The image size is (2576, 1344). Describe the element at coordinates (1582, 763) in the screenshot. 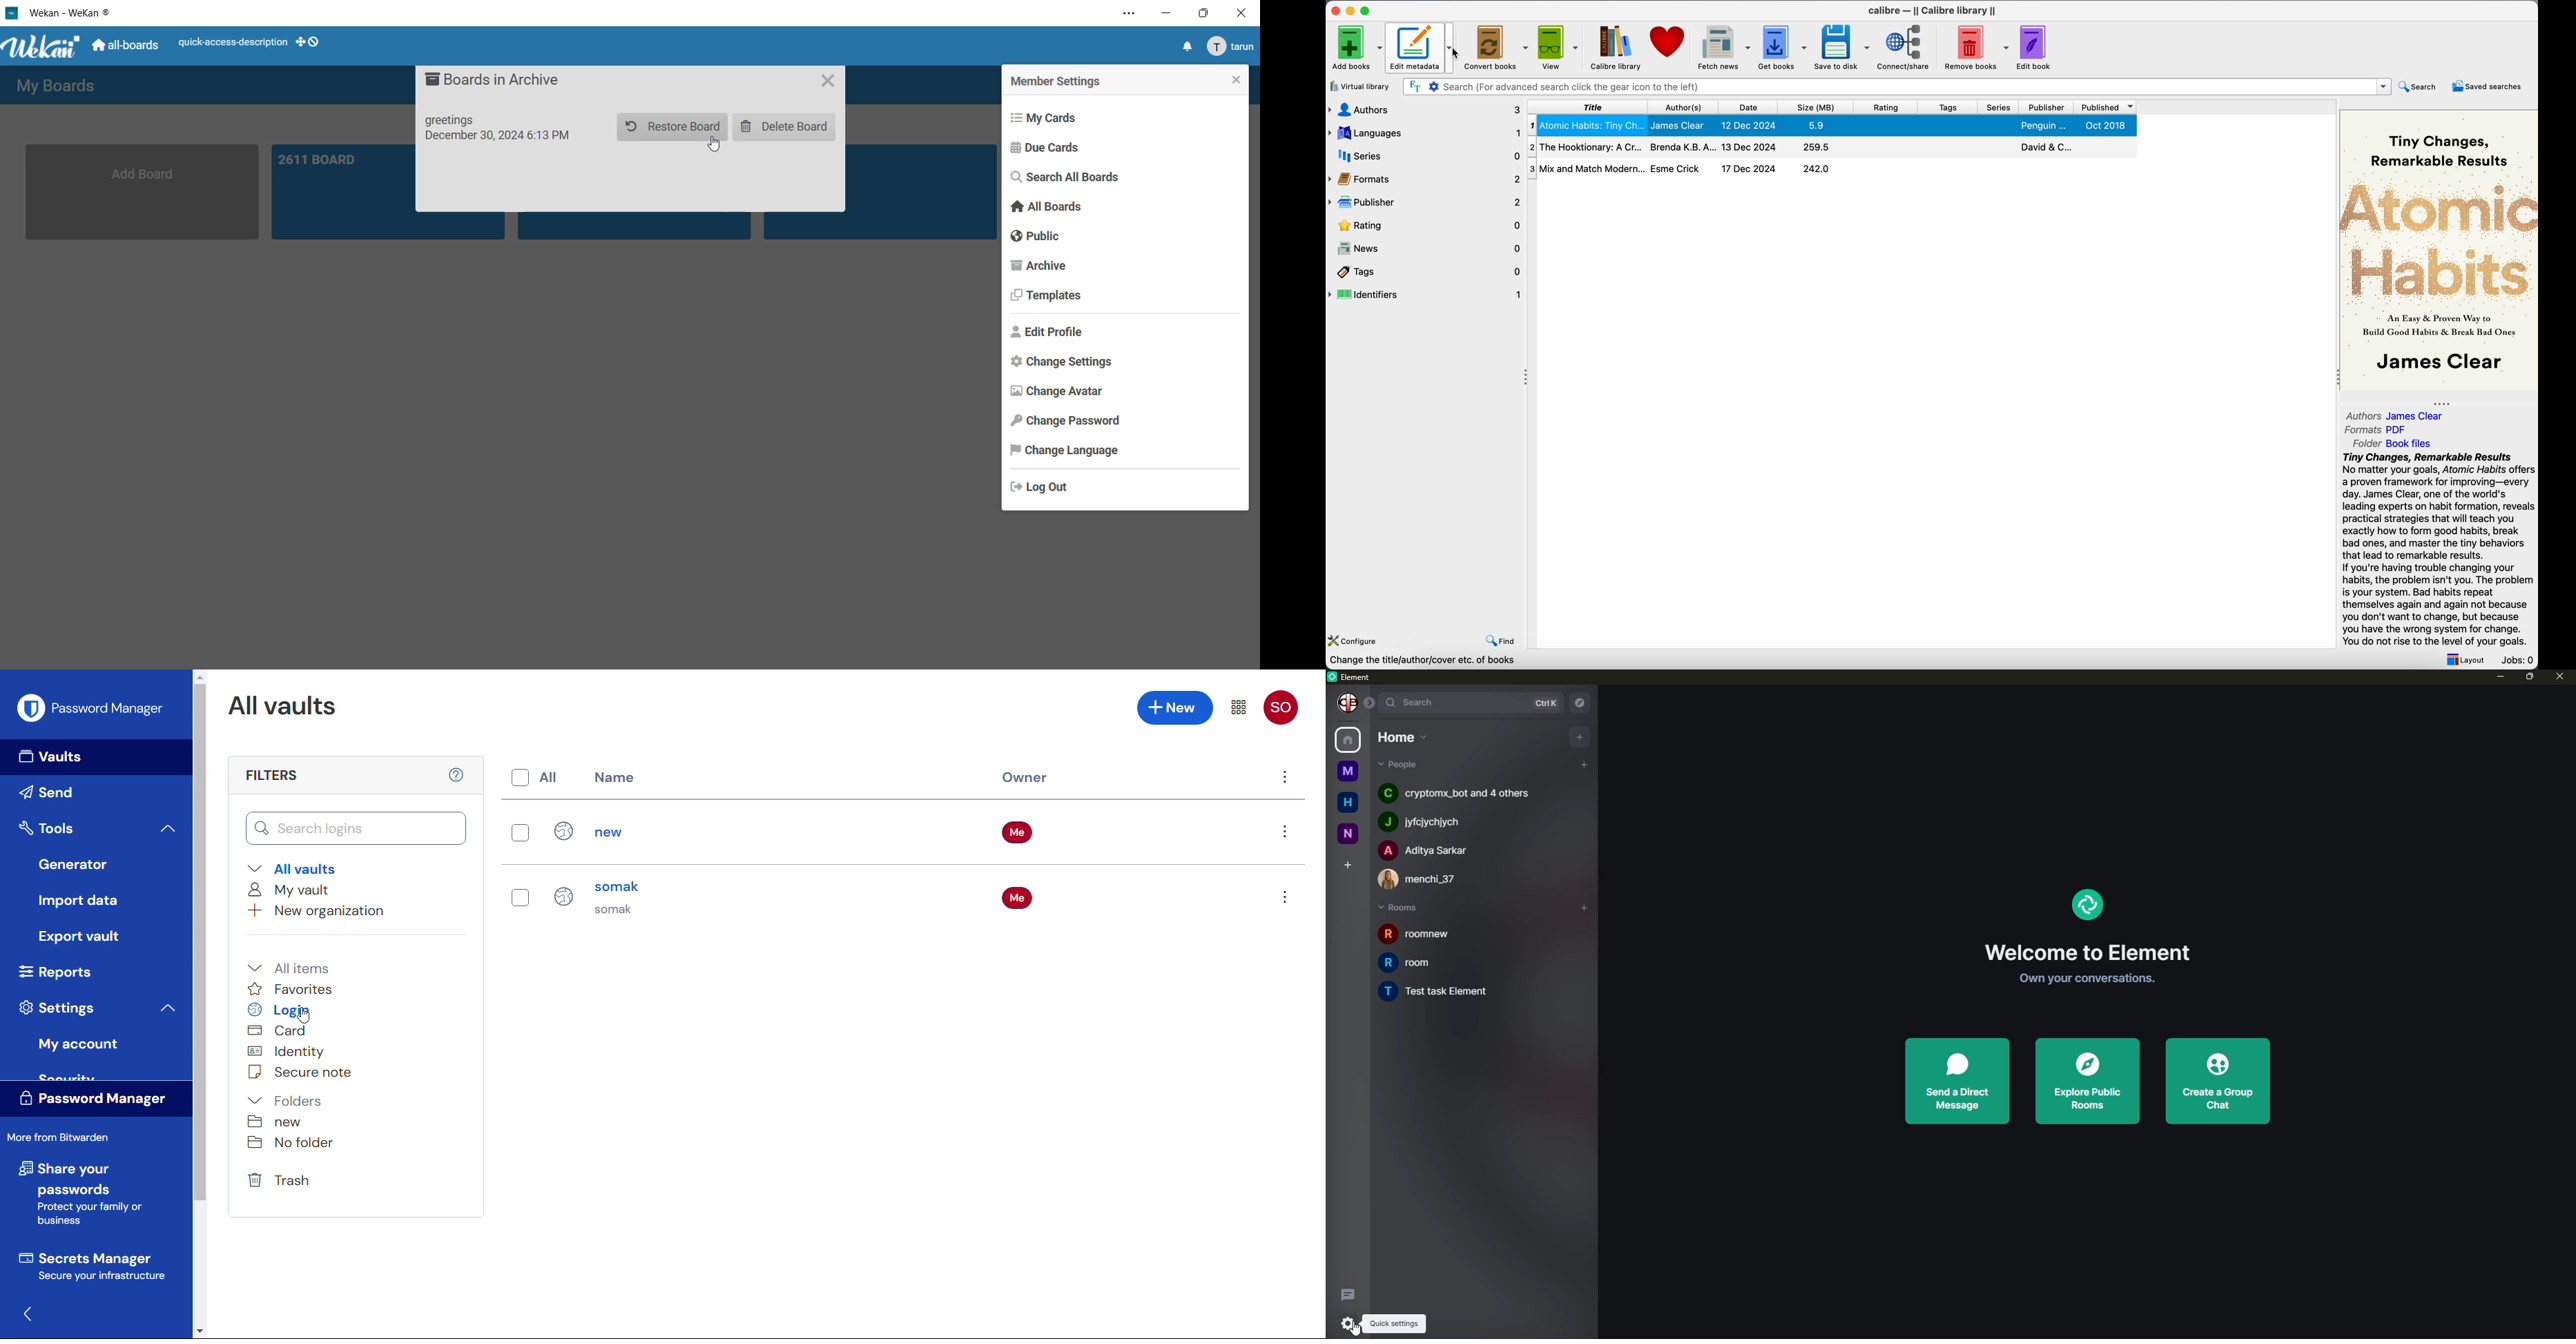

I see `add` at that location.